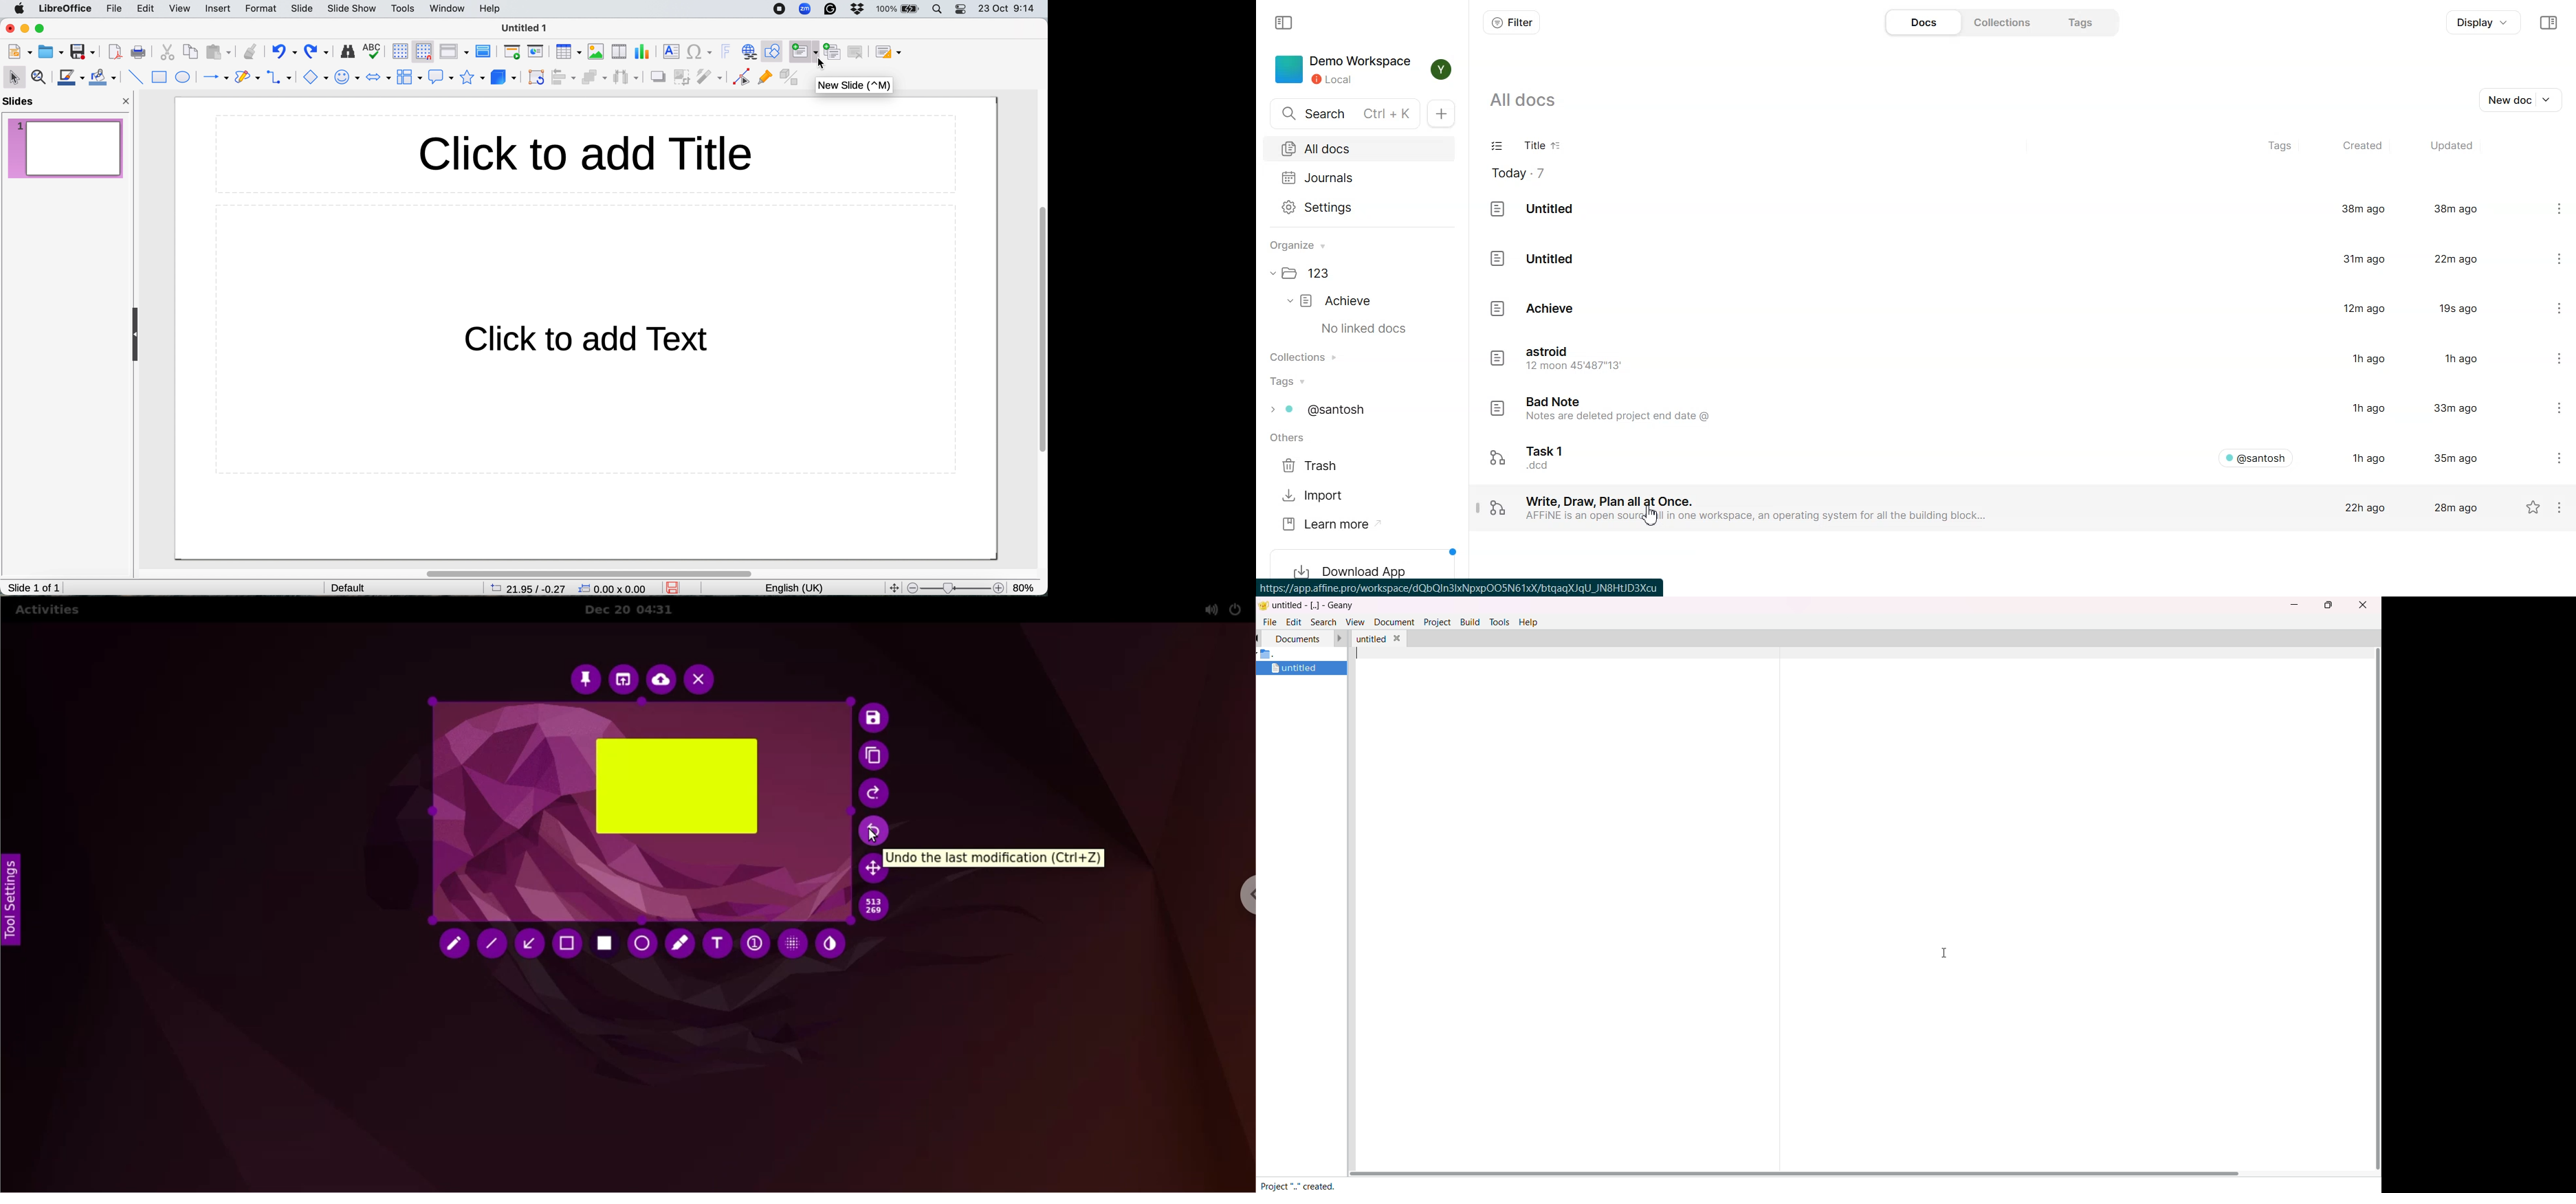 The width and height of the screenshot is (2576, 1204). I want to click on flowchart, so click(408, 78).